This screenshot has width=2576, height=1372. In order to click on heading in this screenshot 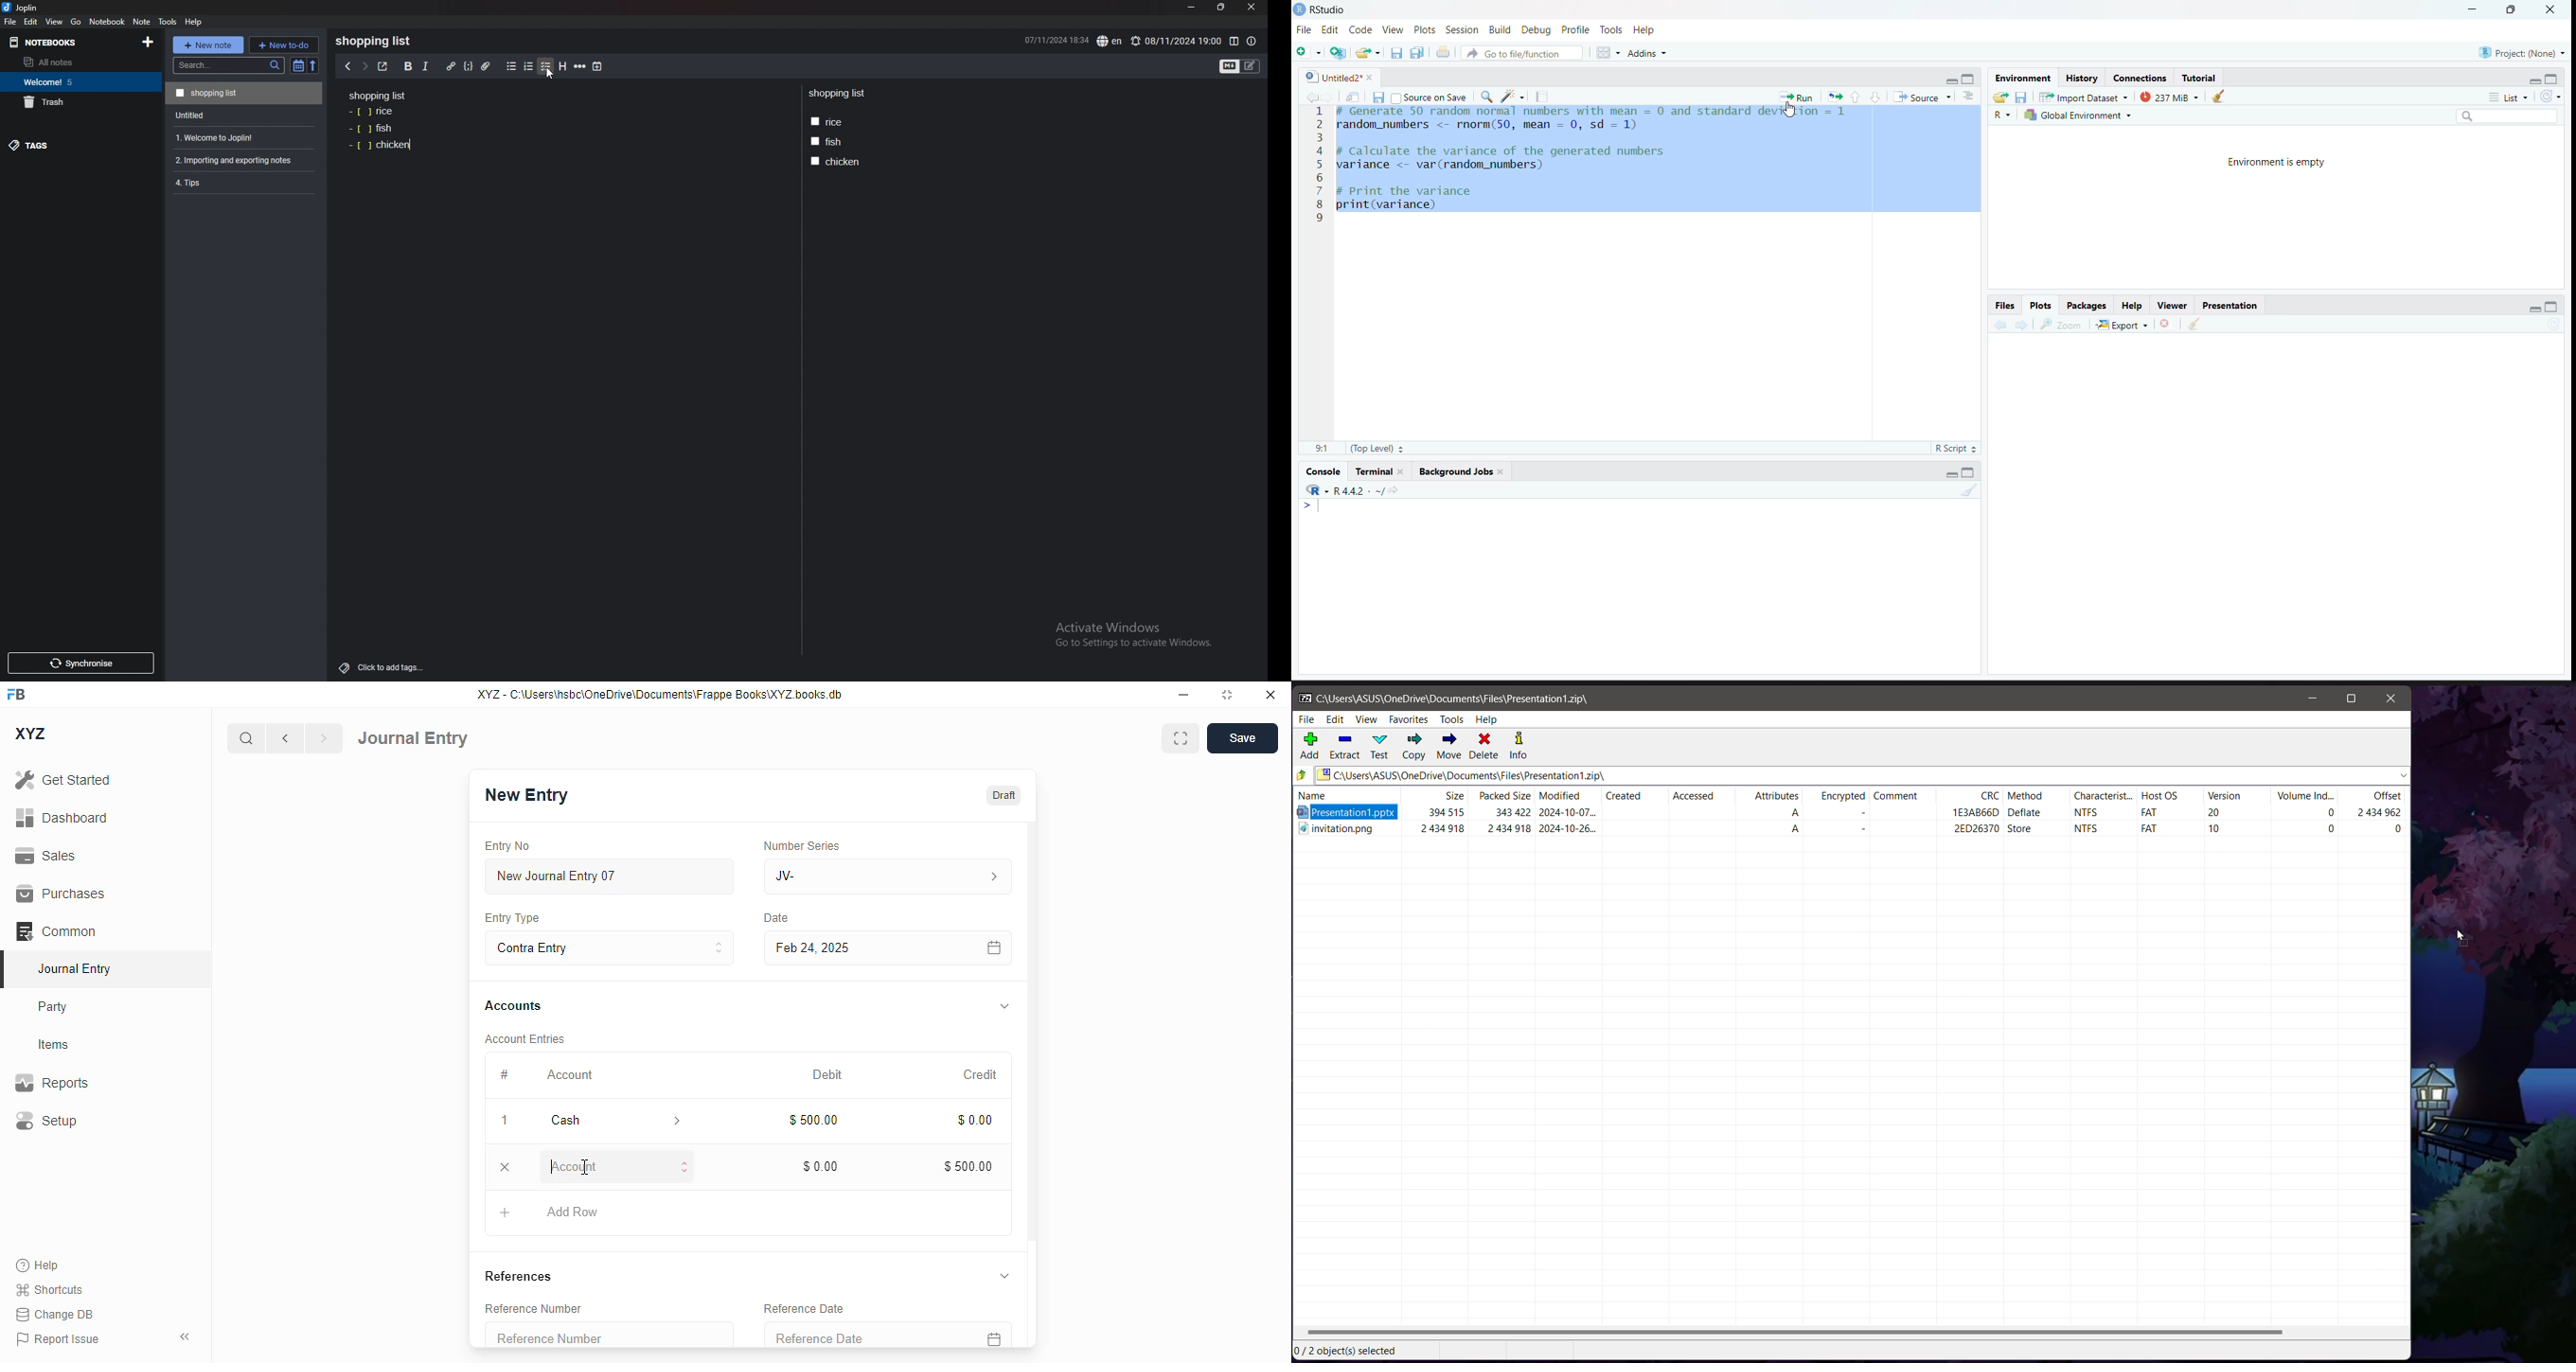, I will do `click(563, 67)`.